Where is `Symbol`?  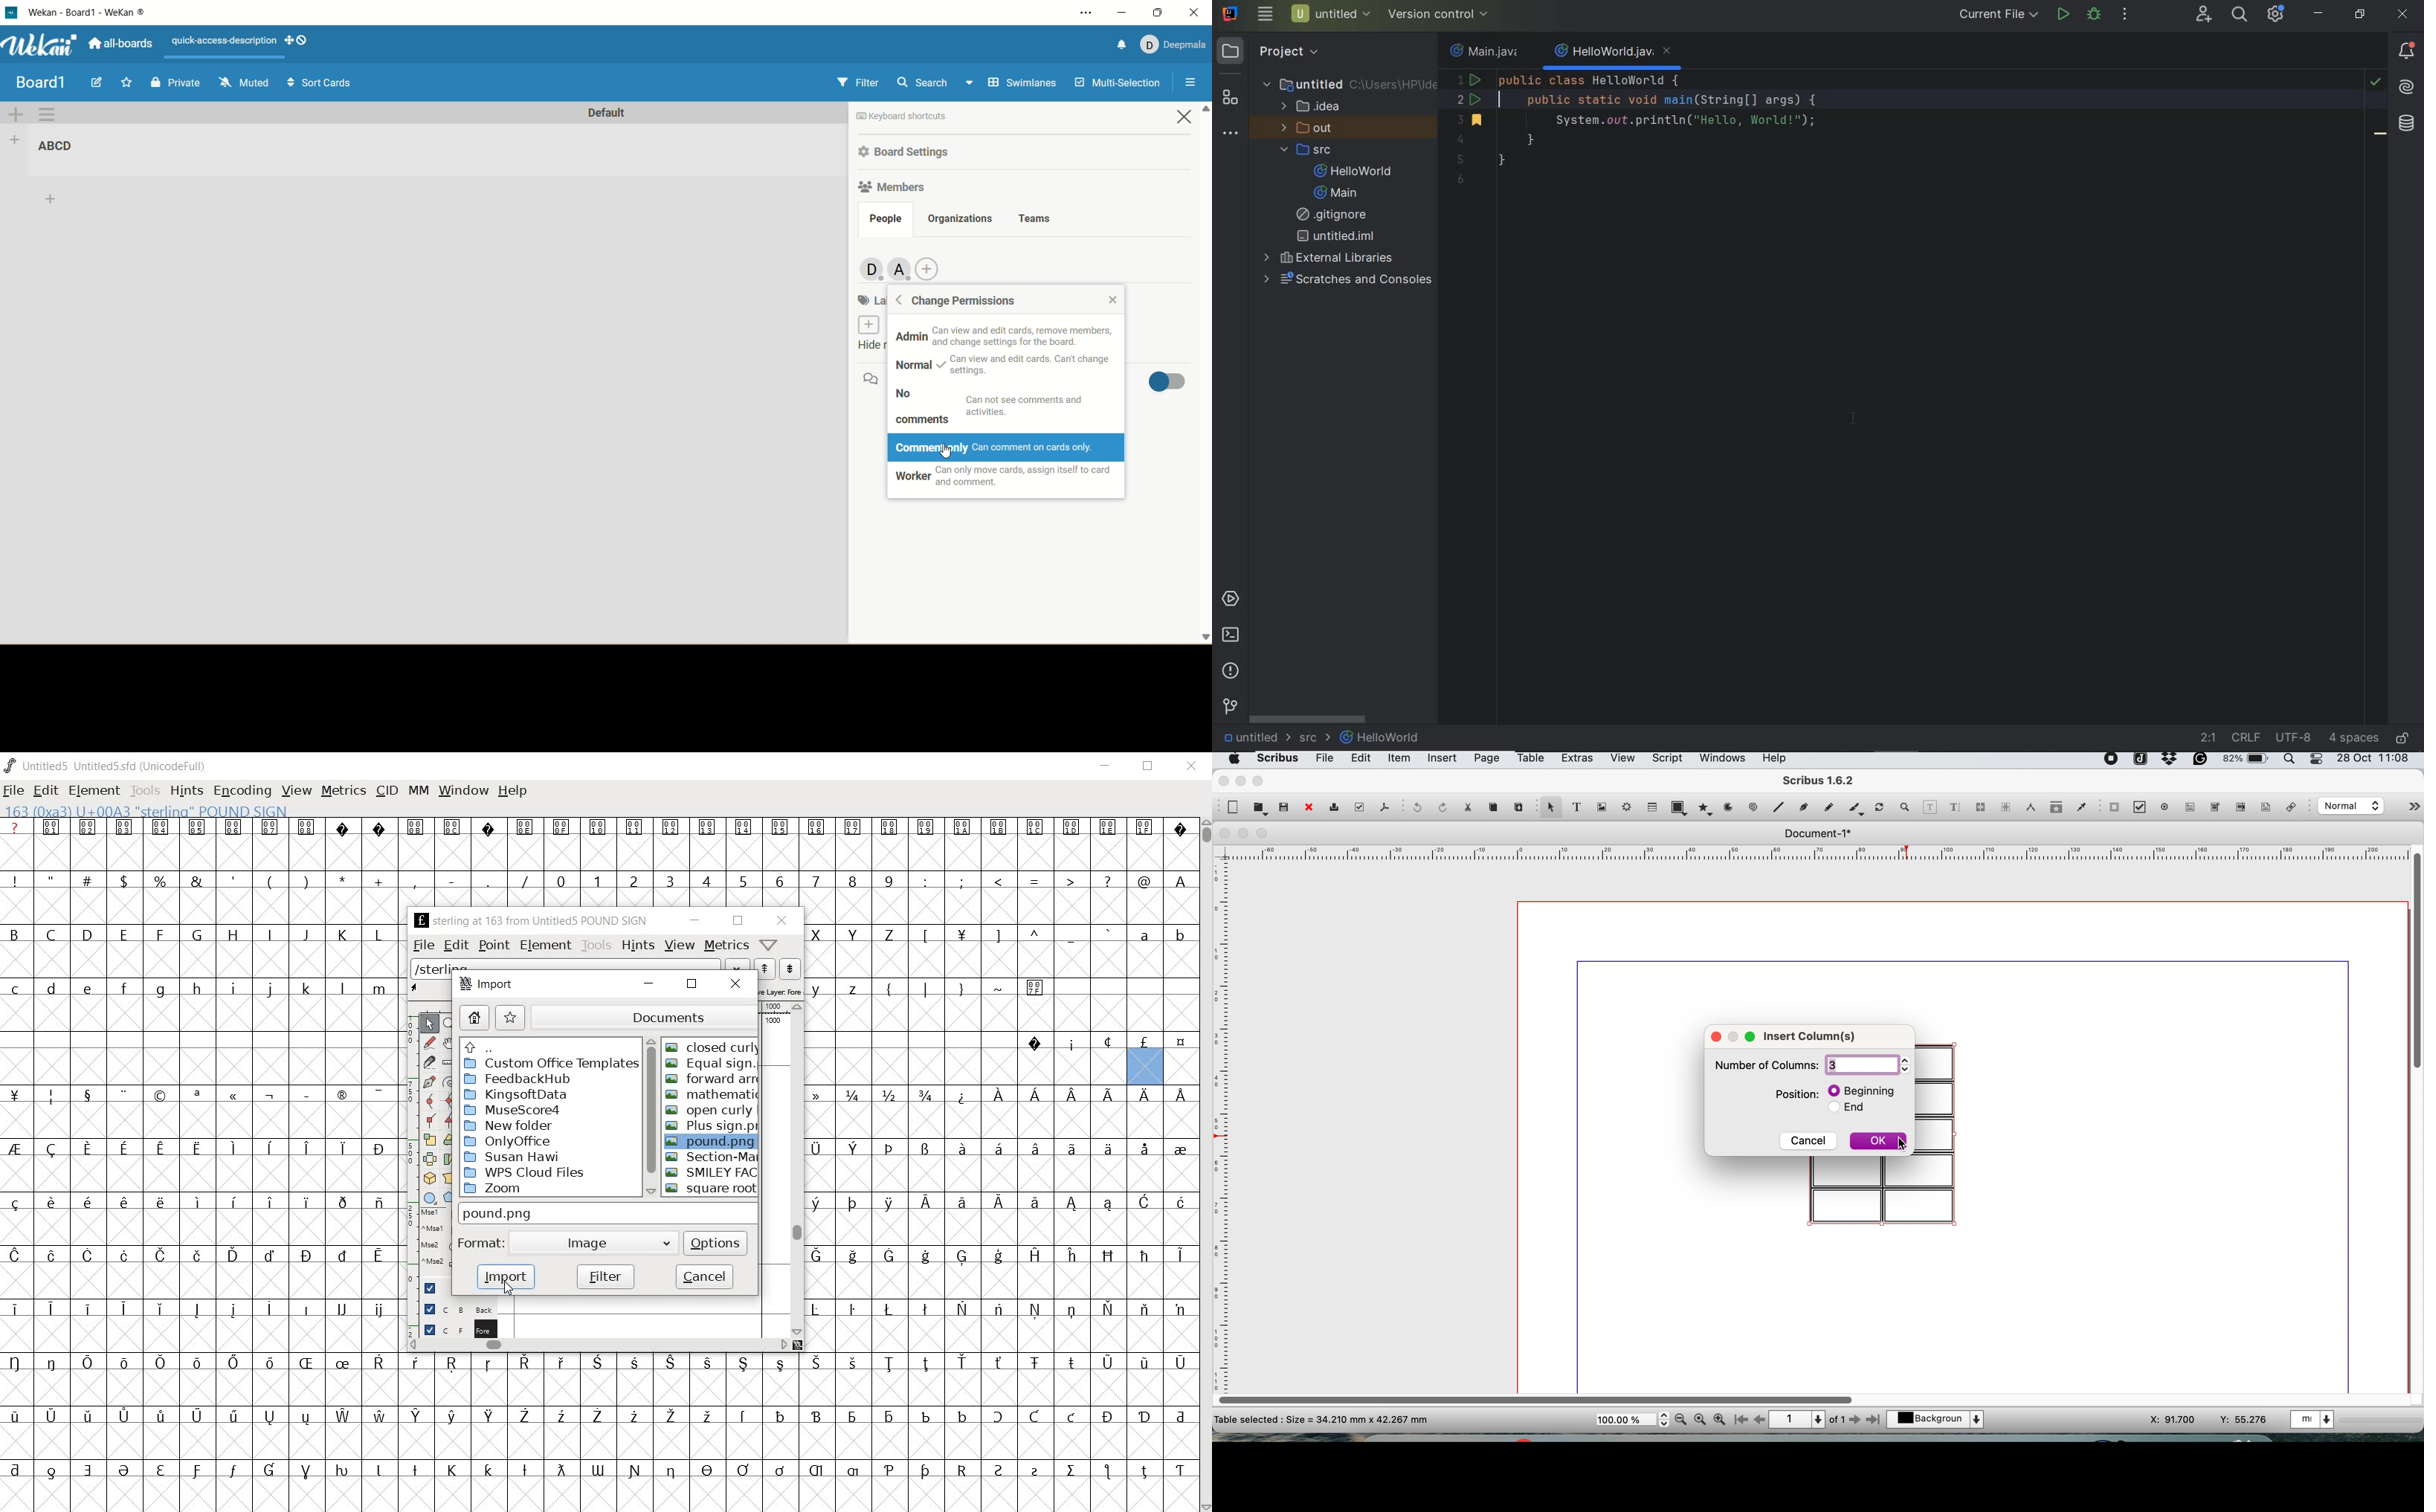
Symbol is located at coordinates (453, 1364).